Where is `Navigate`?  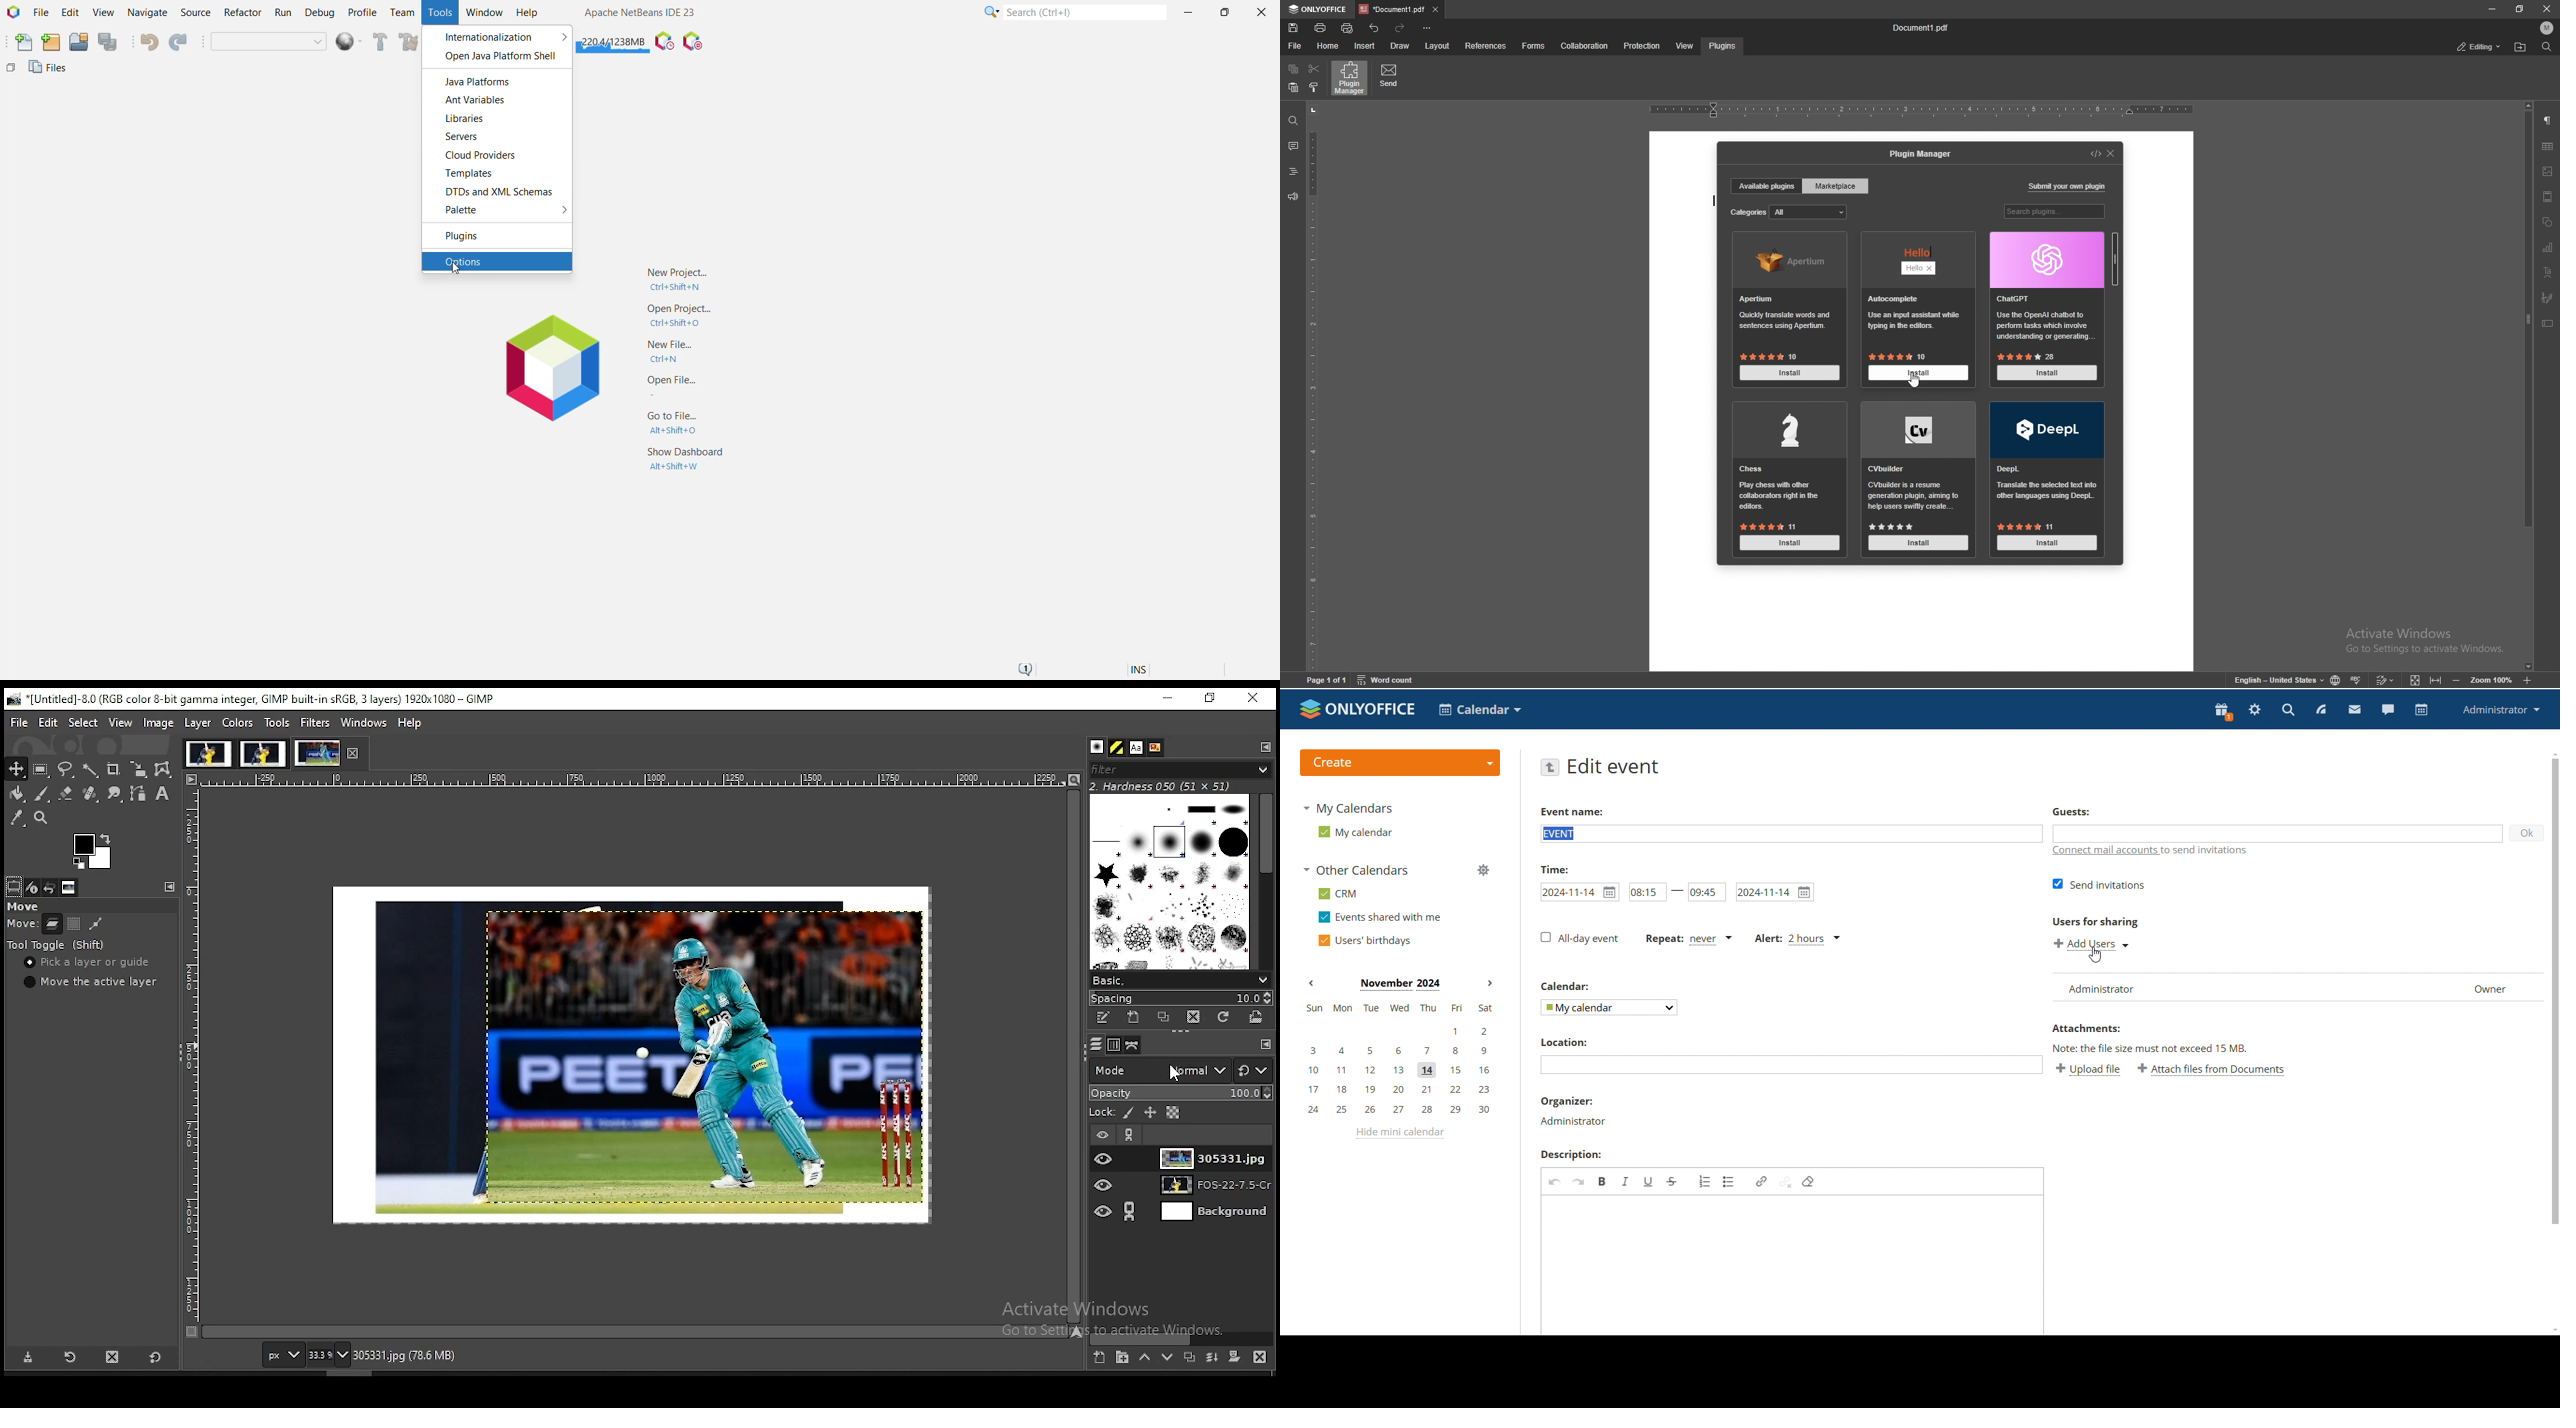 Navigate is located at coordinates (148, 13).